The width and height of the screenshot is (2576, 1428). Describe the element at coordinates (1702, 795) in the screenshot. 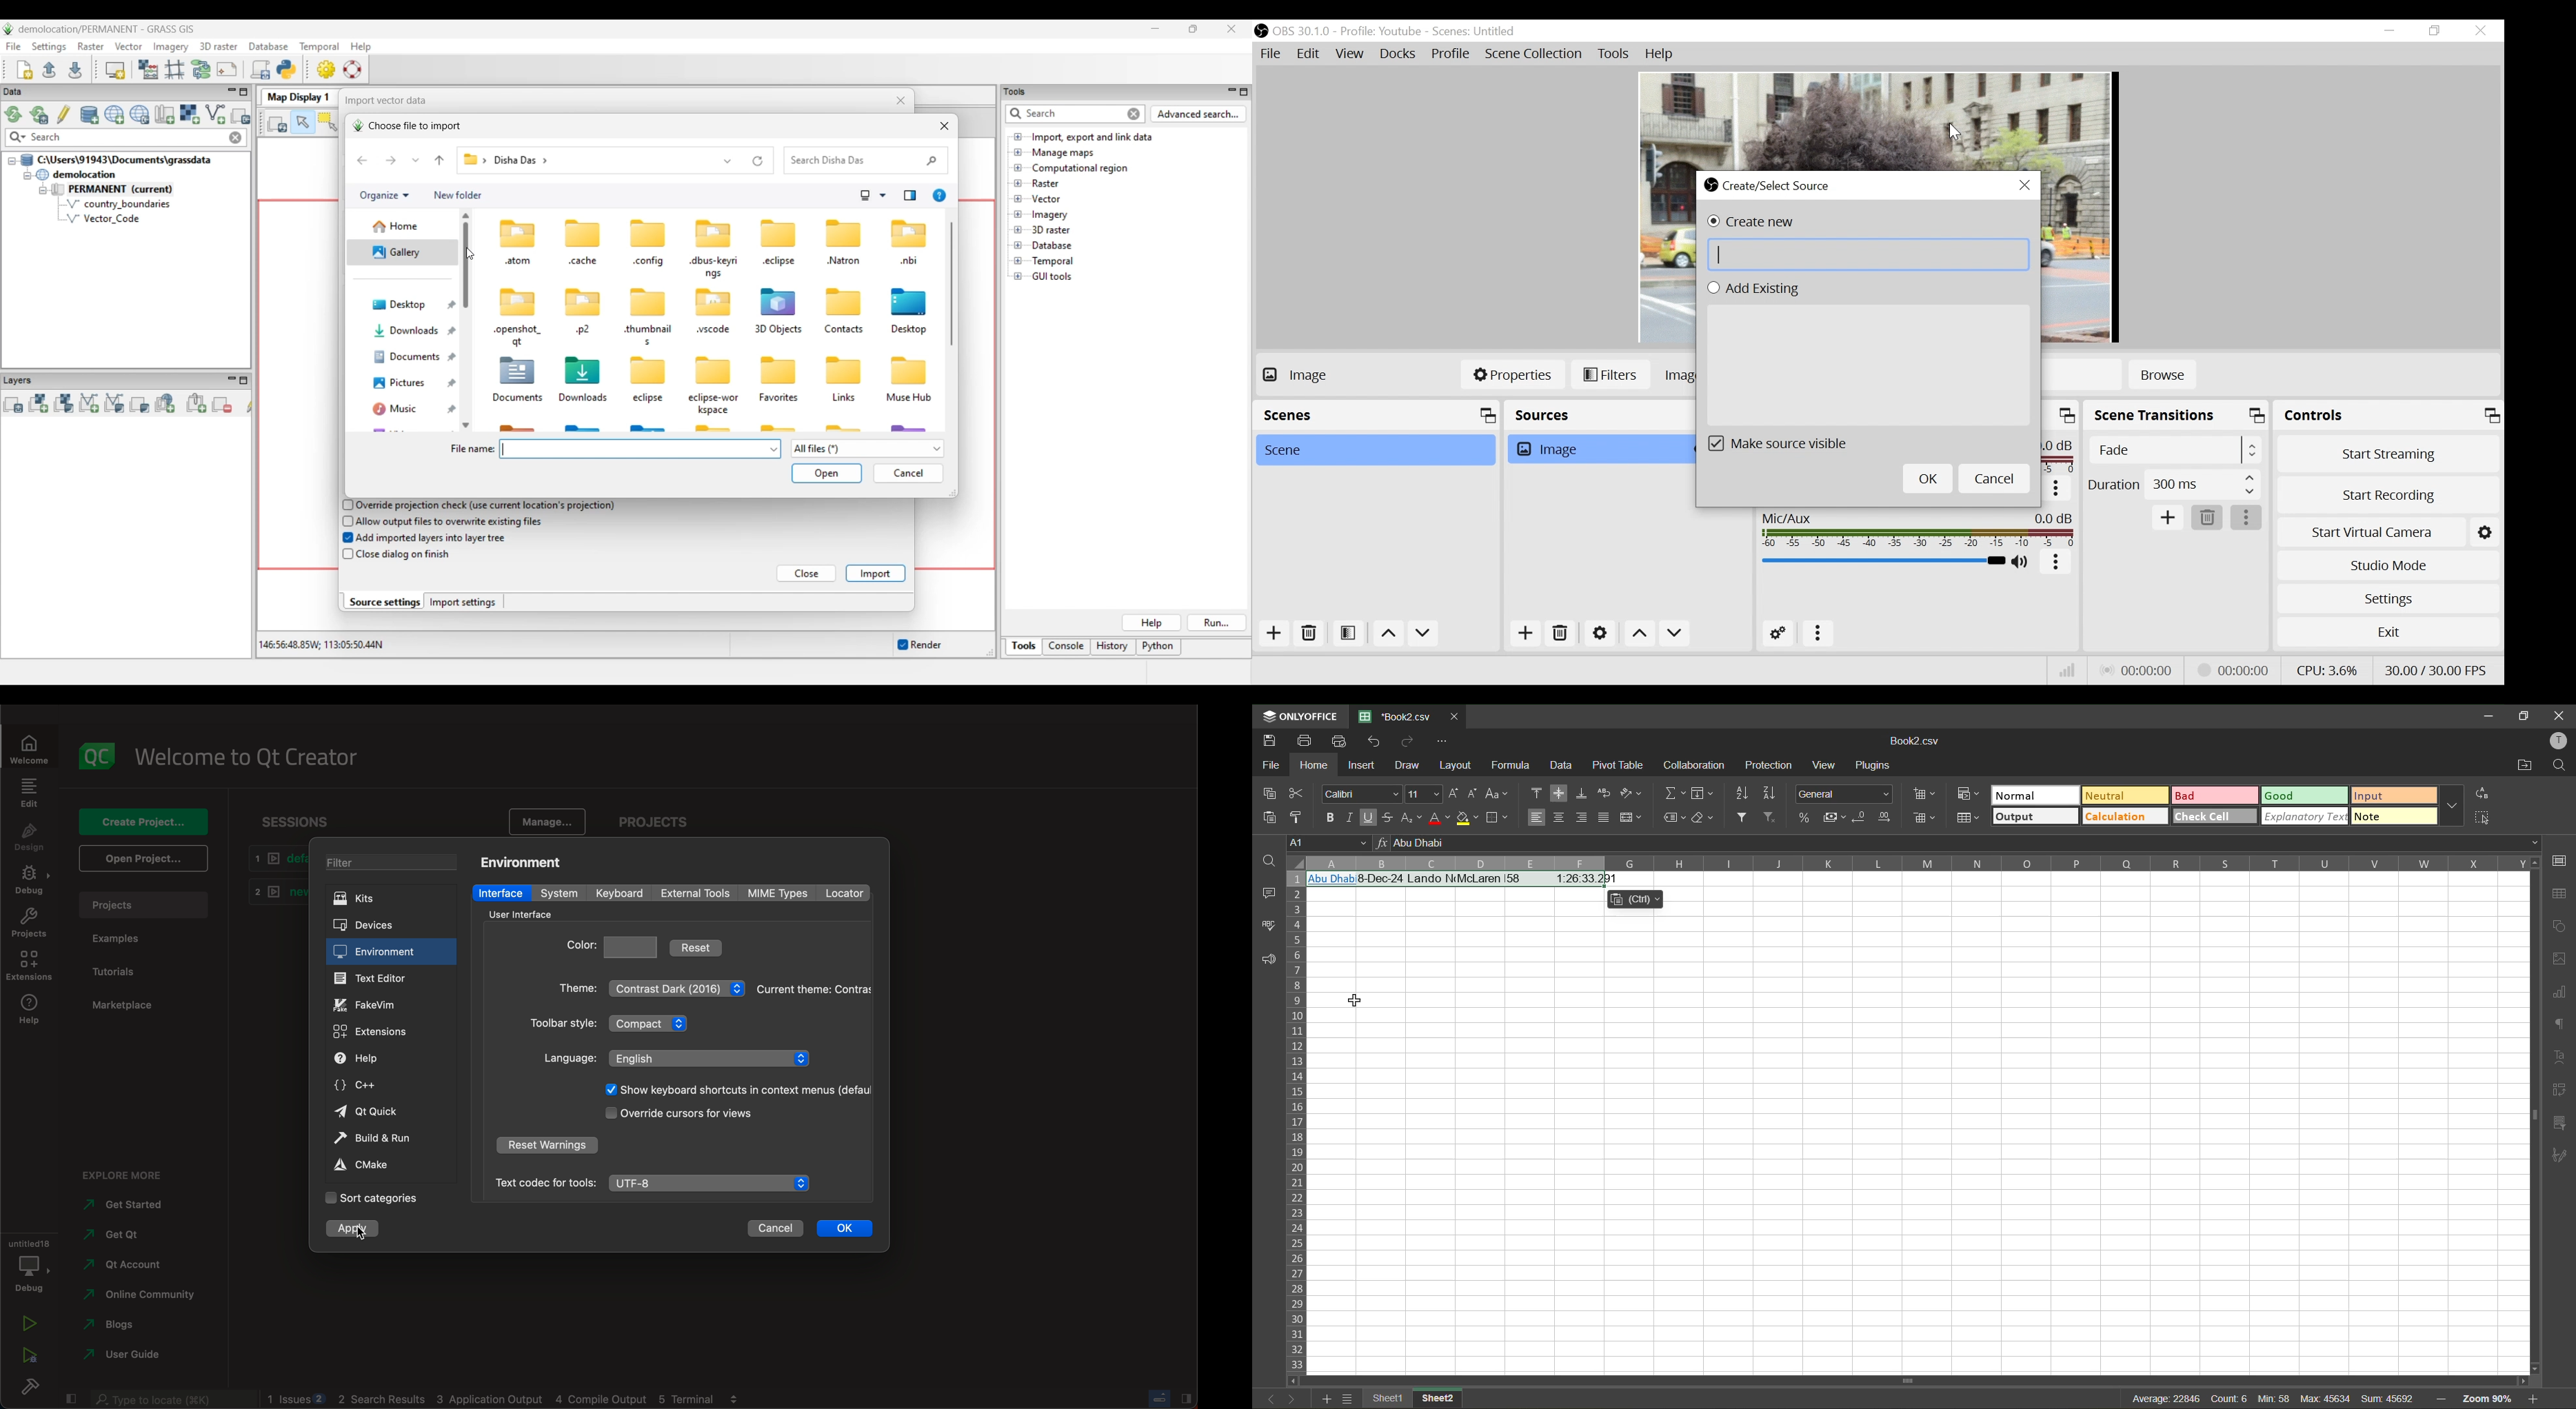

I see `field` at that location.